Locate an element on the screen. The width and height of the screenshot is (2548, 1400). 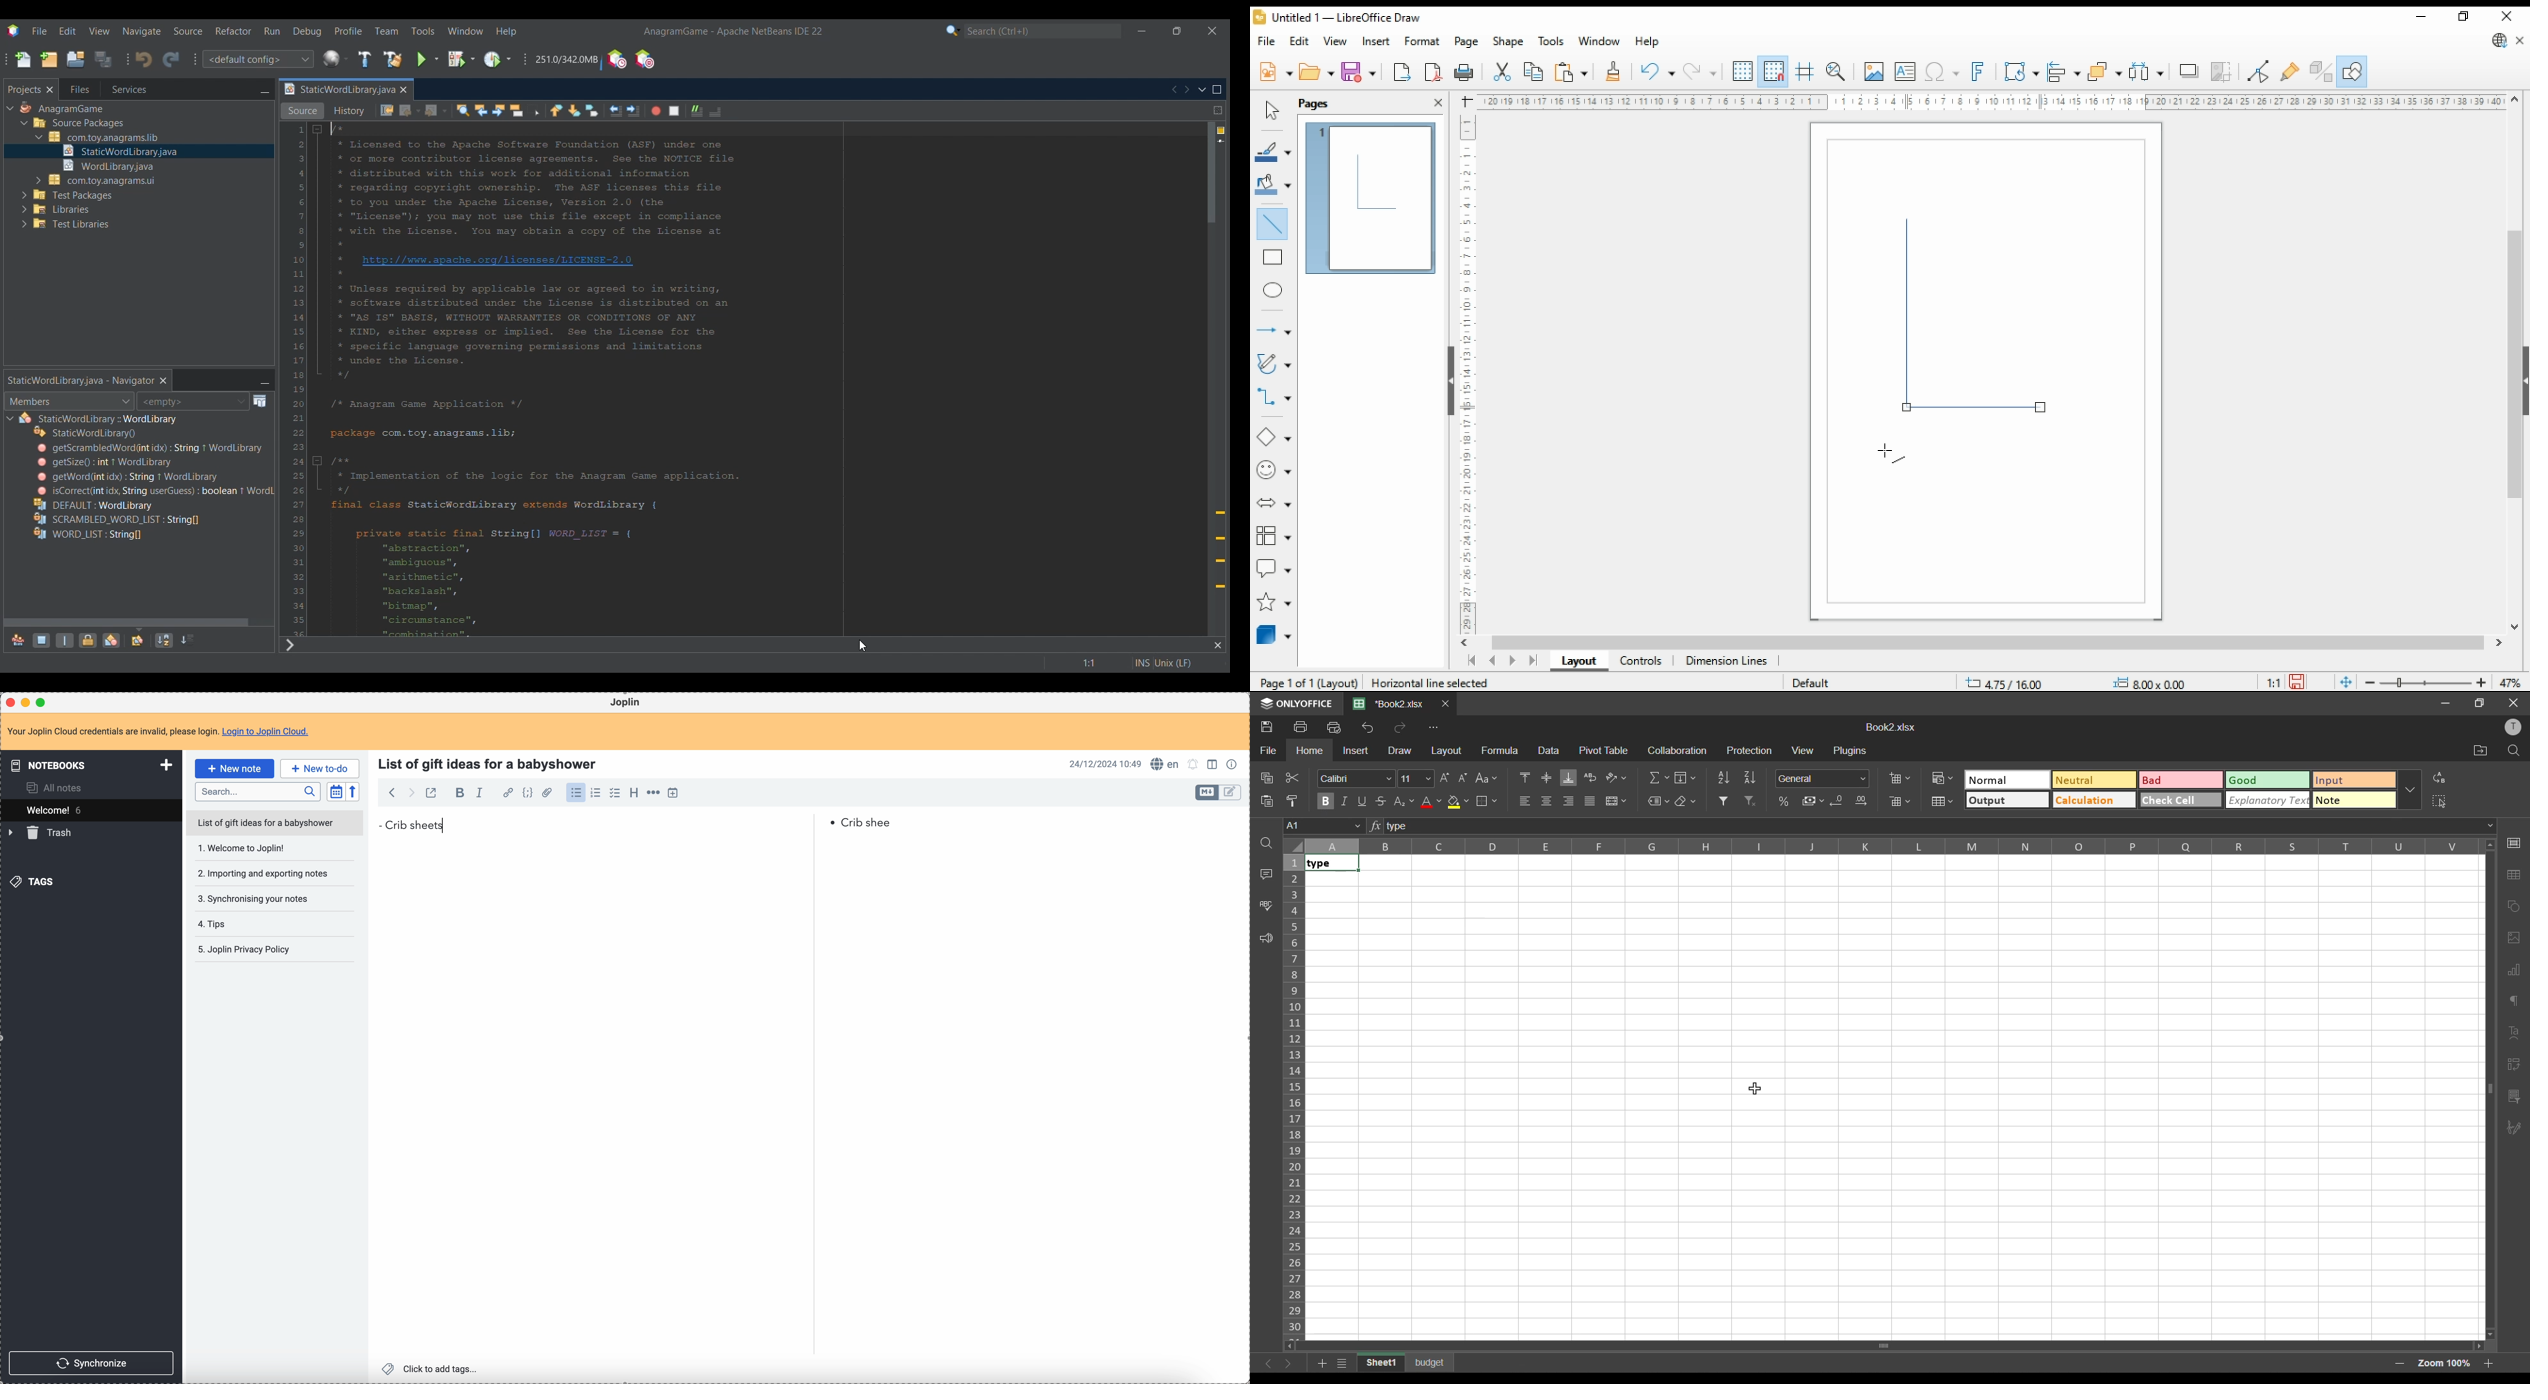
cursor is located at coordinates (862, 647).